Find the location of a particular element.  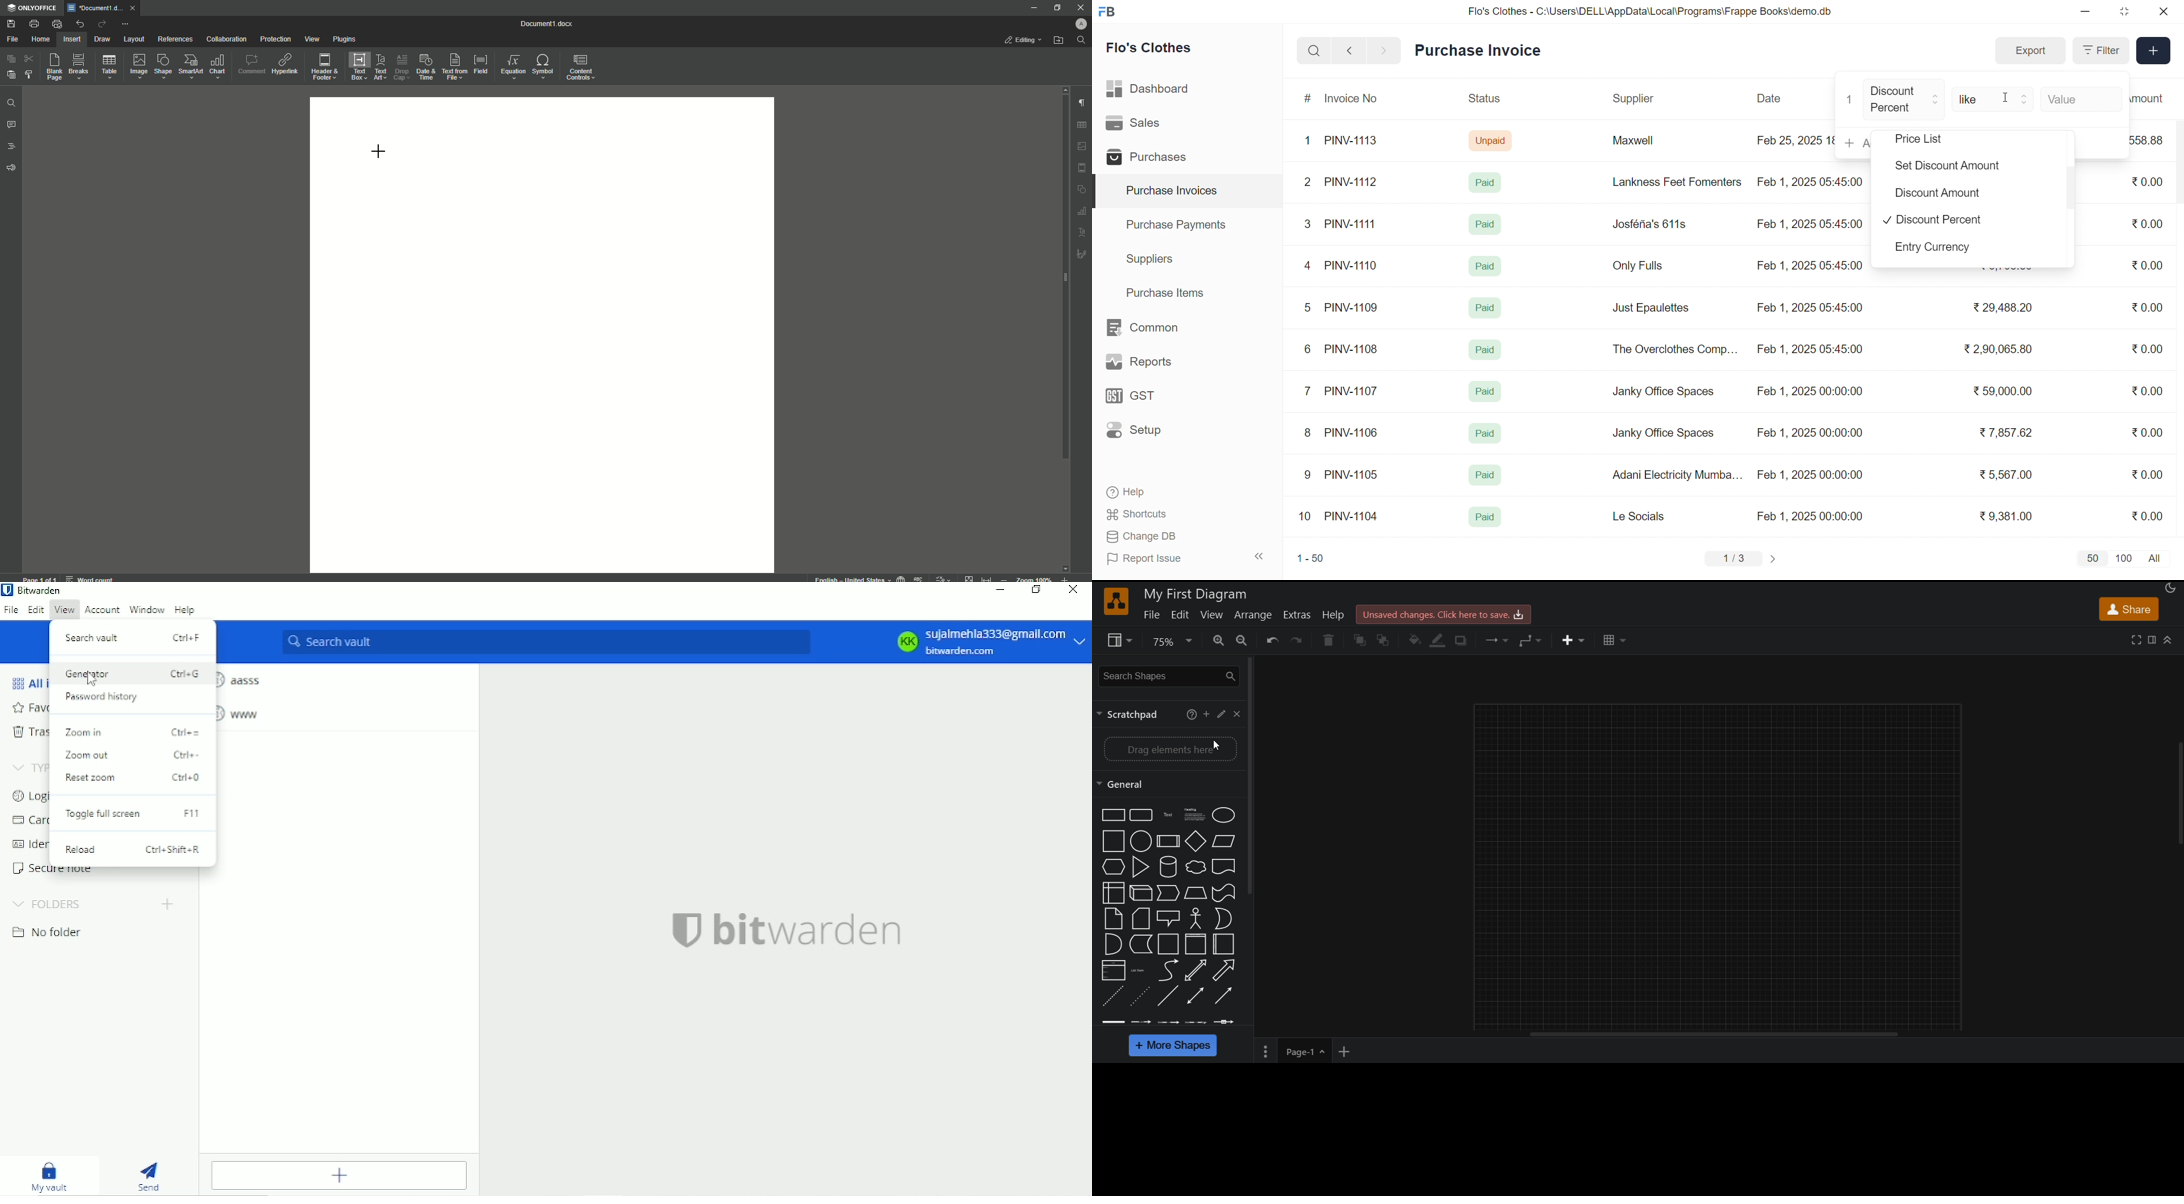

₹0.00 is located at coordinates (2146, 350).